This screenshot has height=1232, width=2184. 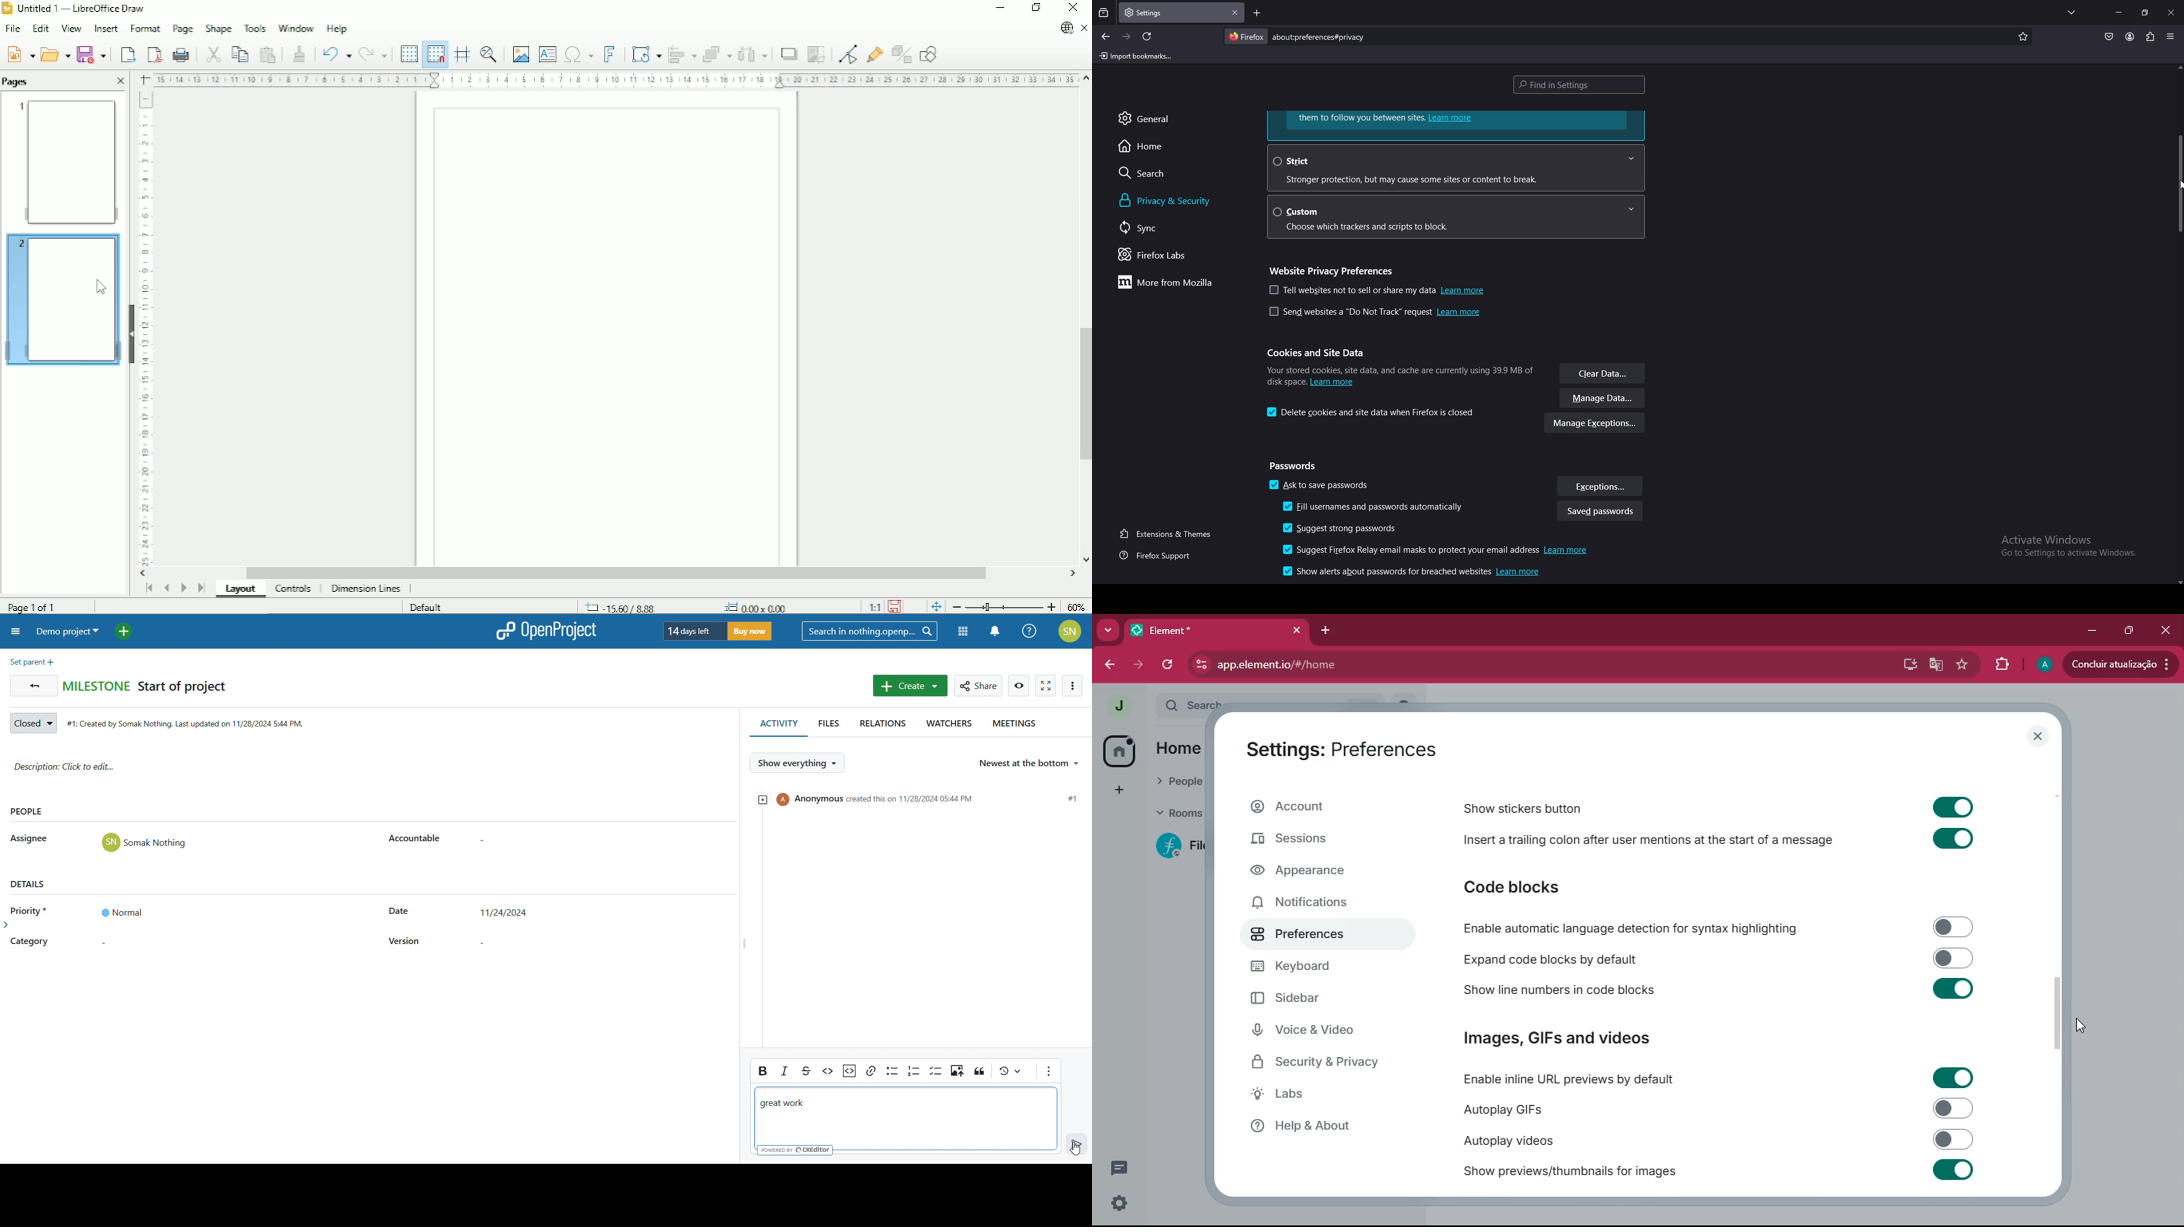 I want to click on go back, so click(x=34, y=686).